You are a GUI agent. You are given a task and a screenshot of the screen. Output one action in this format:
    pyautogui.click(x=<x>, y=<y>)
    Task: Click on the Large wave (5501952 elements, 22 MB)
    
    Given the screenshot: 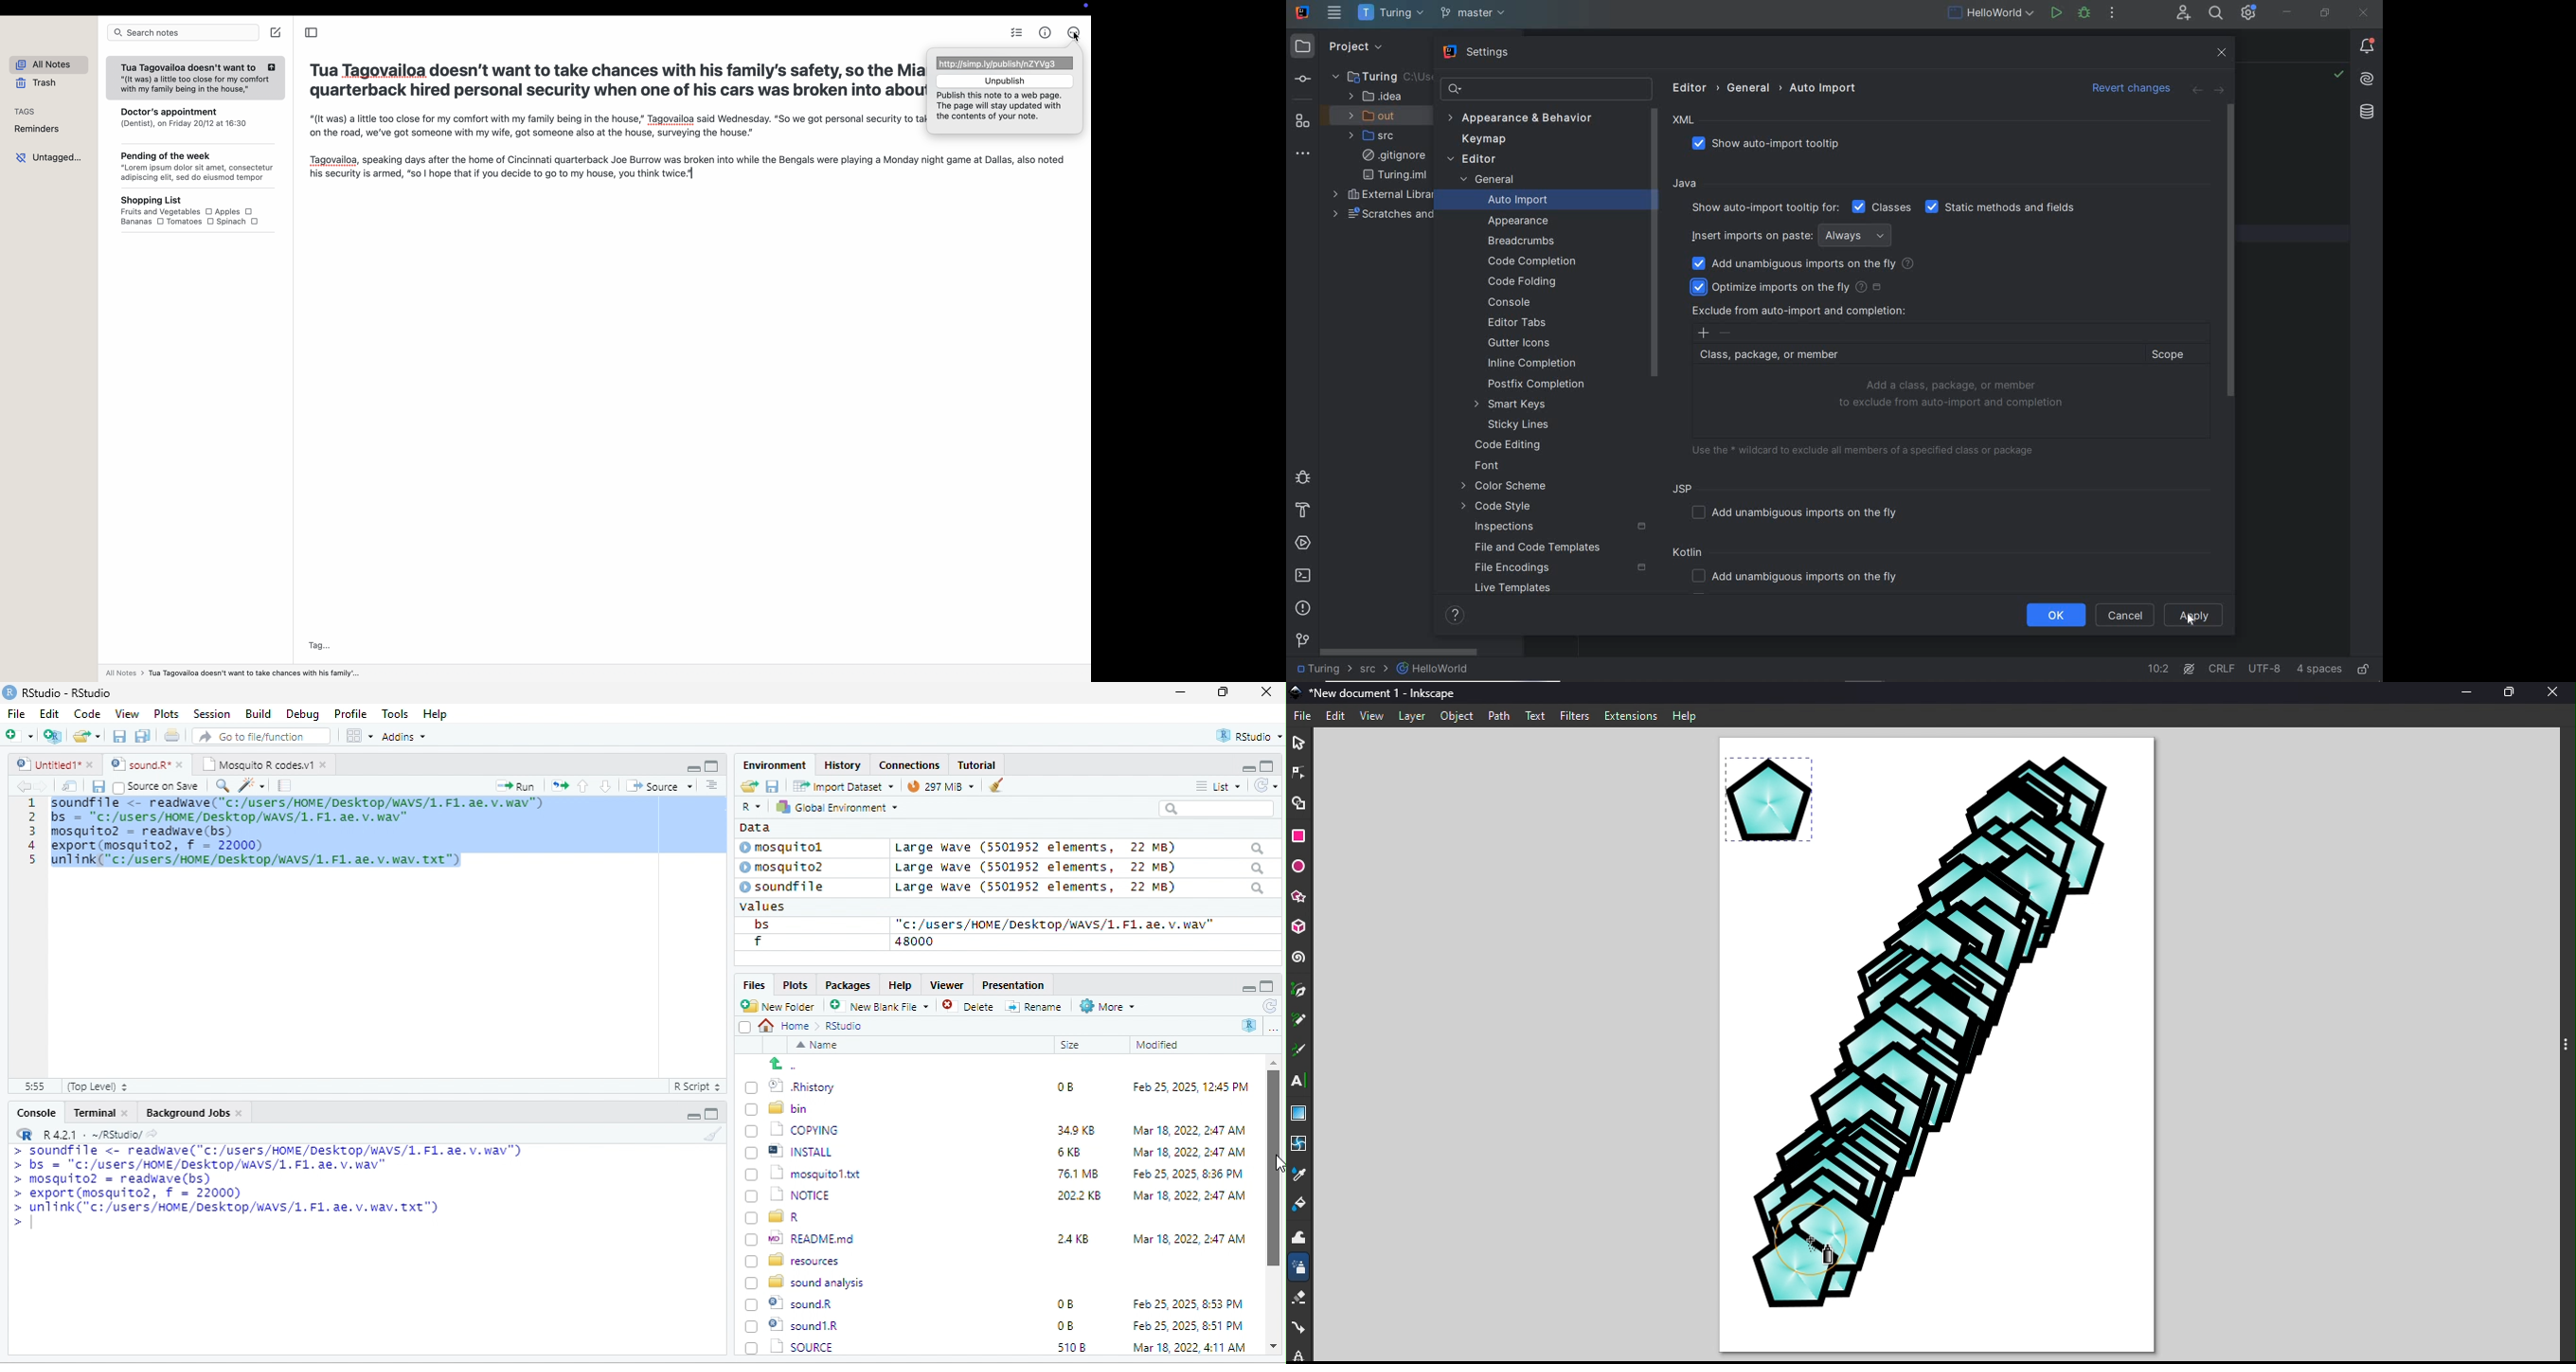 What is the action you would take?
    pyautogui.click(x=1080, y=889)
    